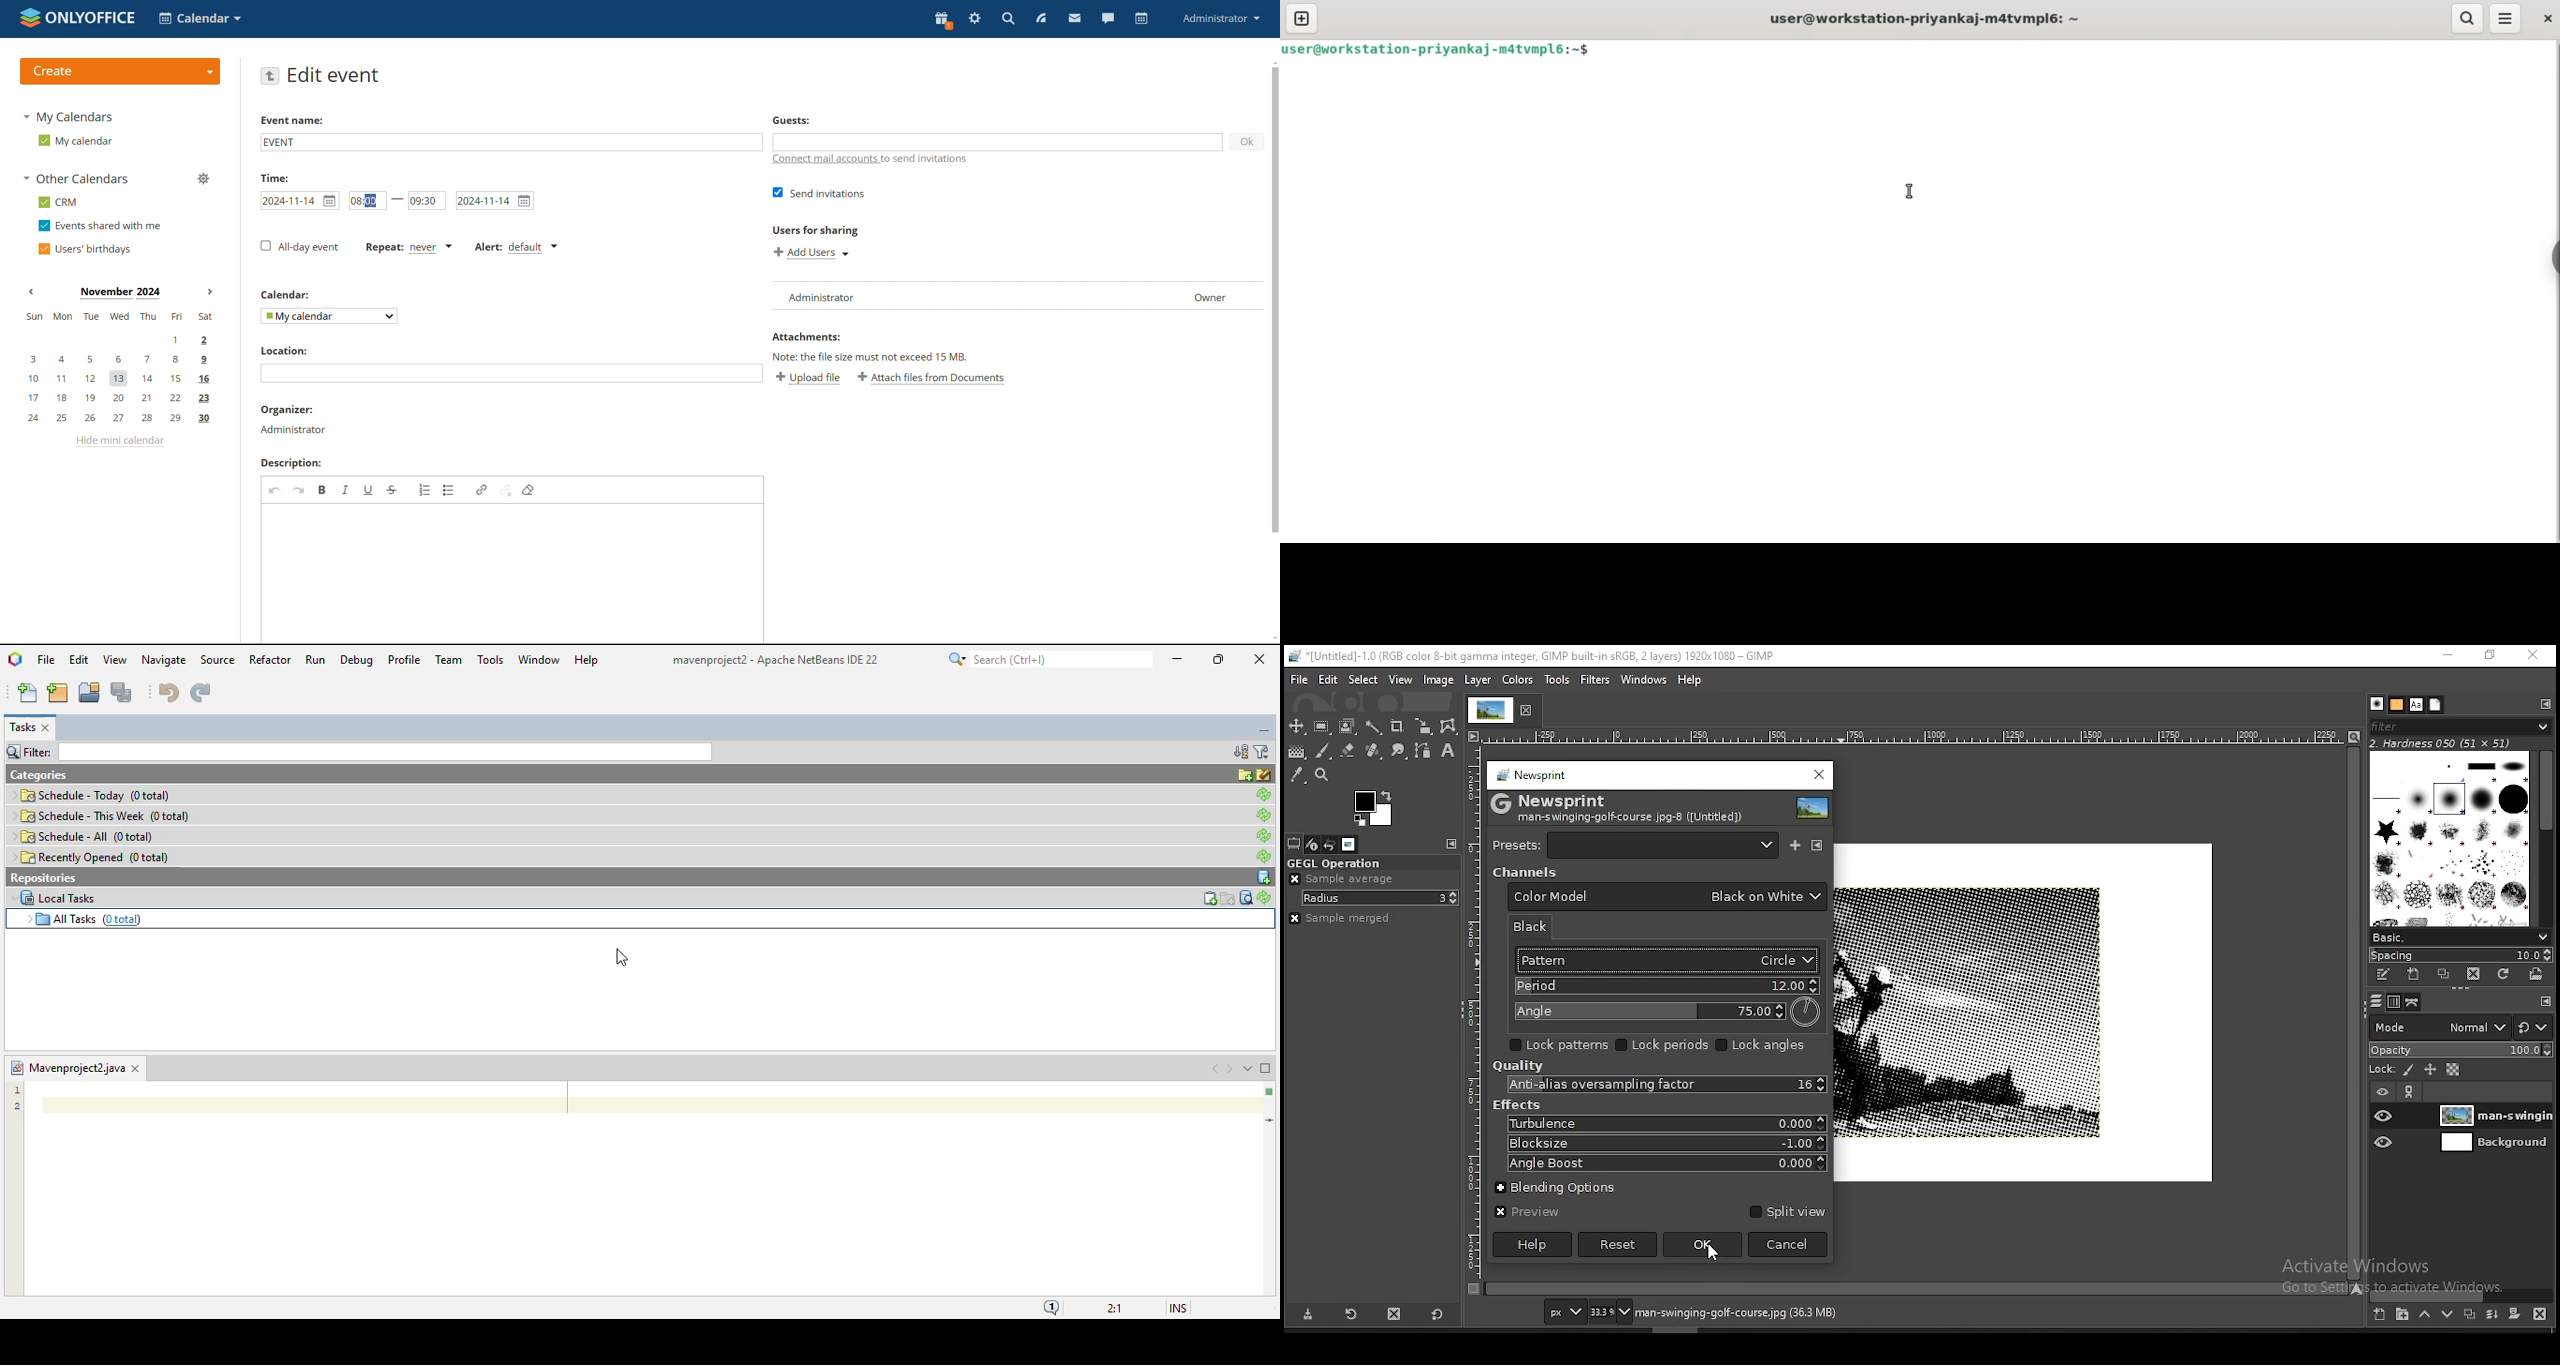 The height and width of the screenshot is (1372, 2576). What do you see at coordinates (2451, 838) in the screenshot?
I see `brushes` at bounding box center [2451, 838].